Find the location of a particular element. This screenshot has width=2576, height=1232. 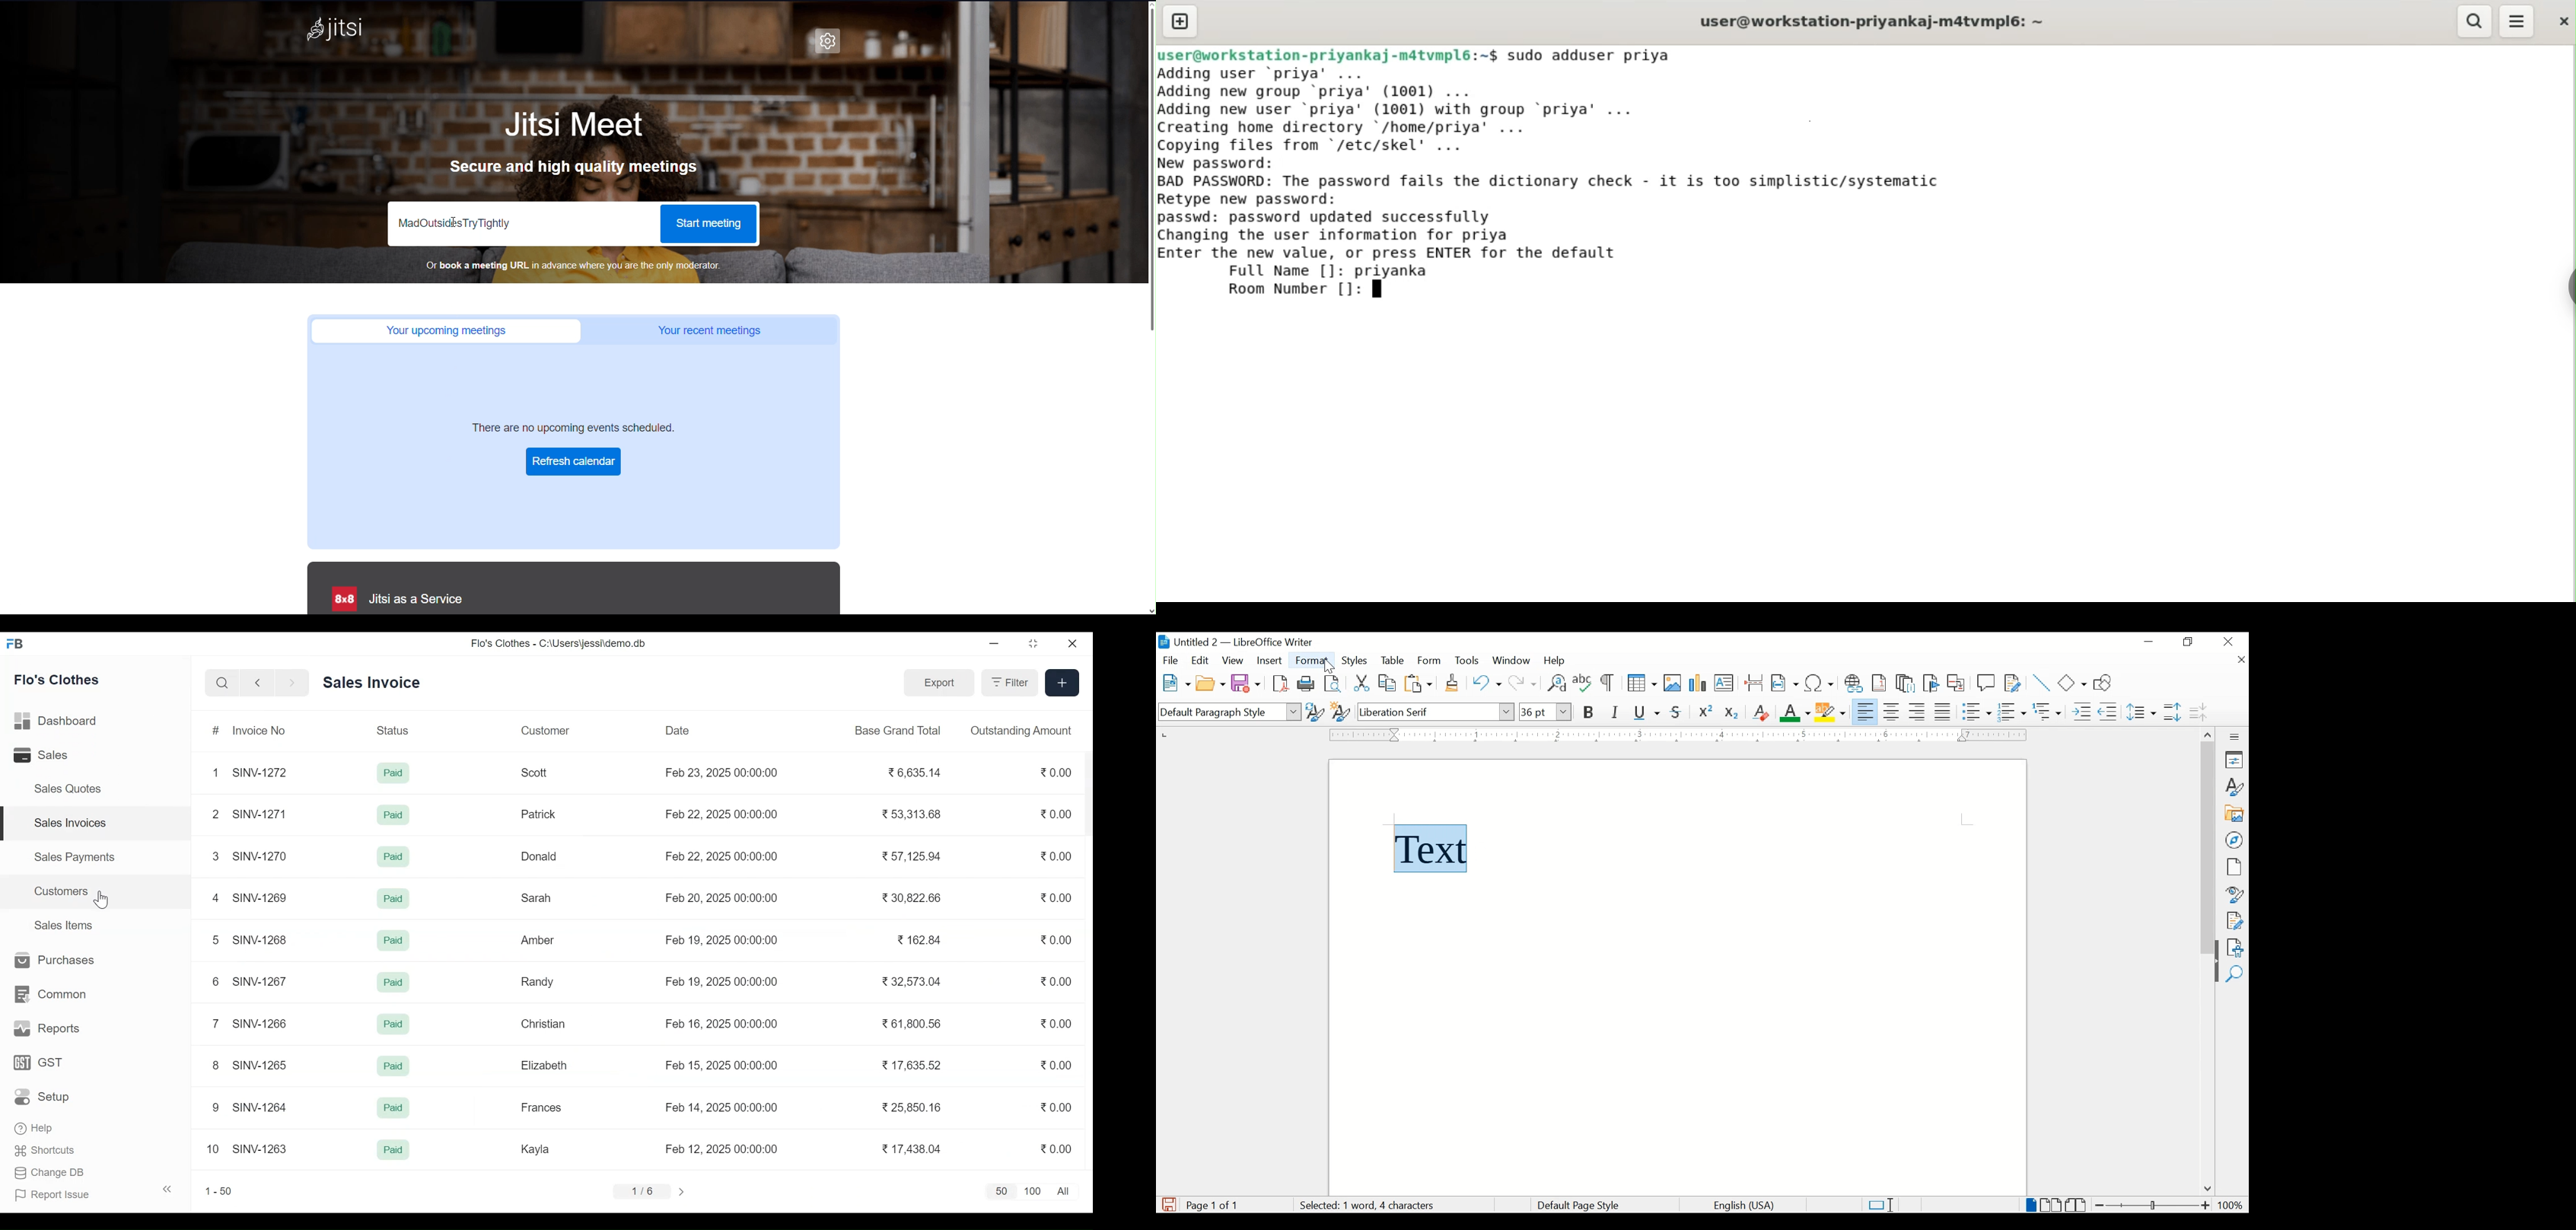

margin is located at coordinates (1675, 735).